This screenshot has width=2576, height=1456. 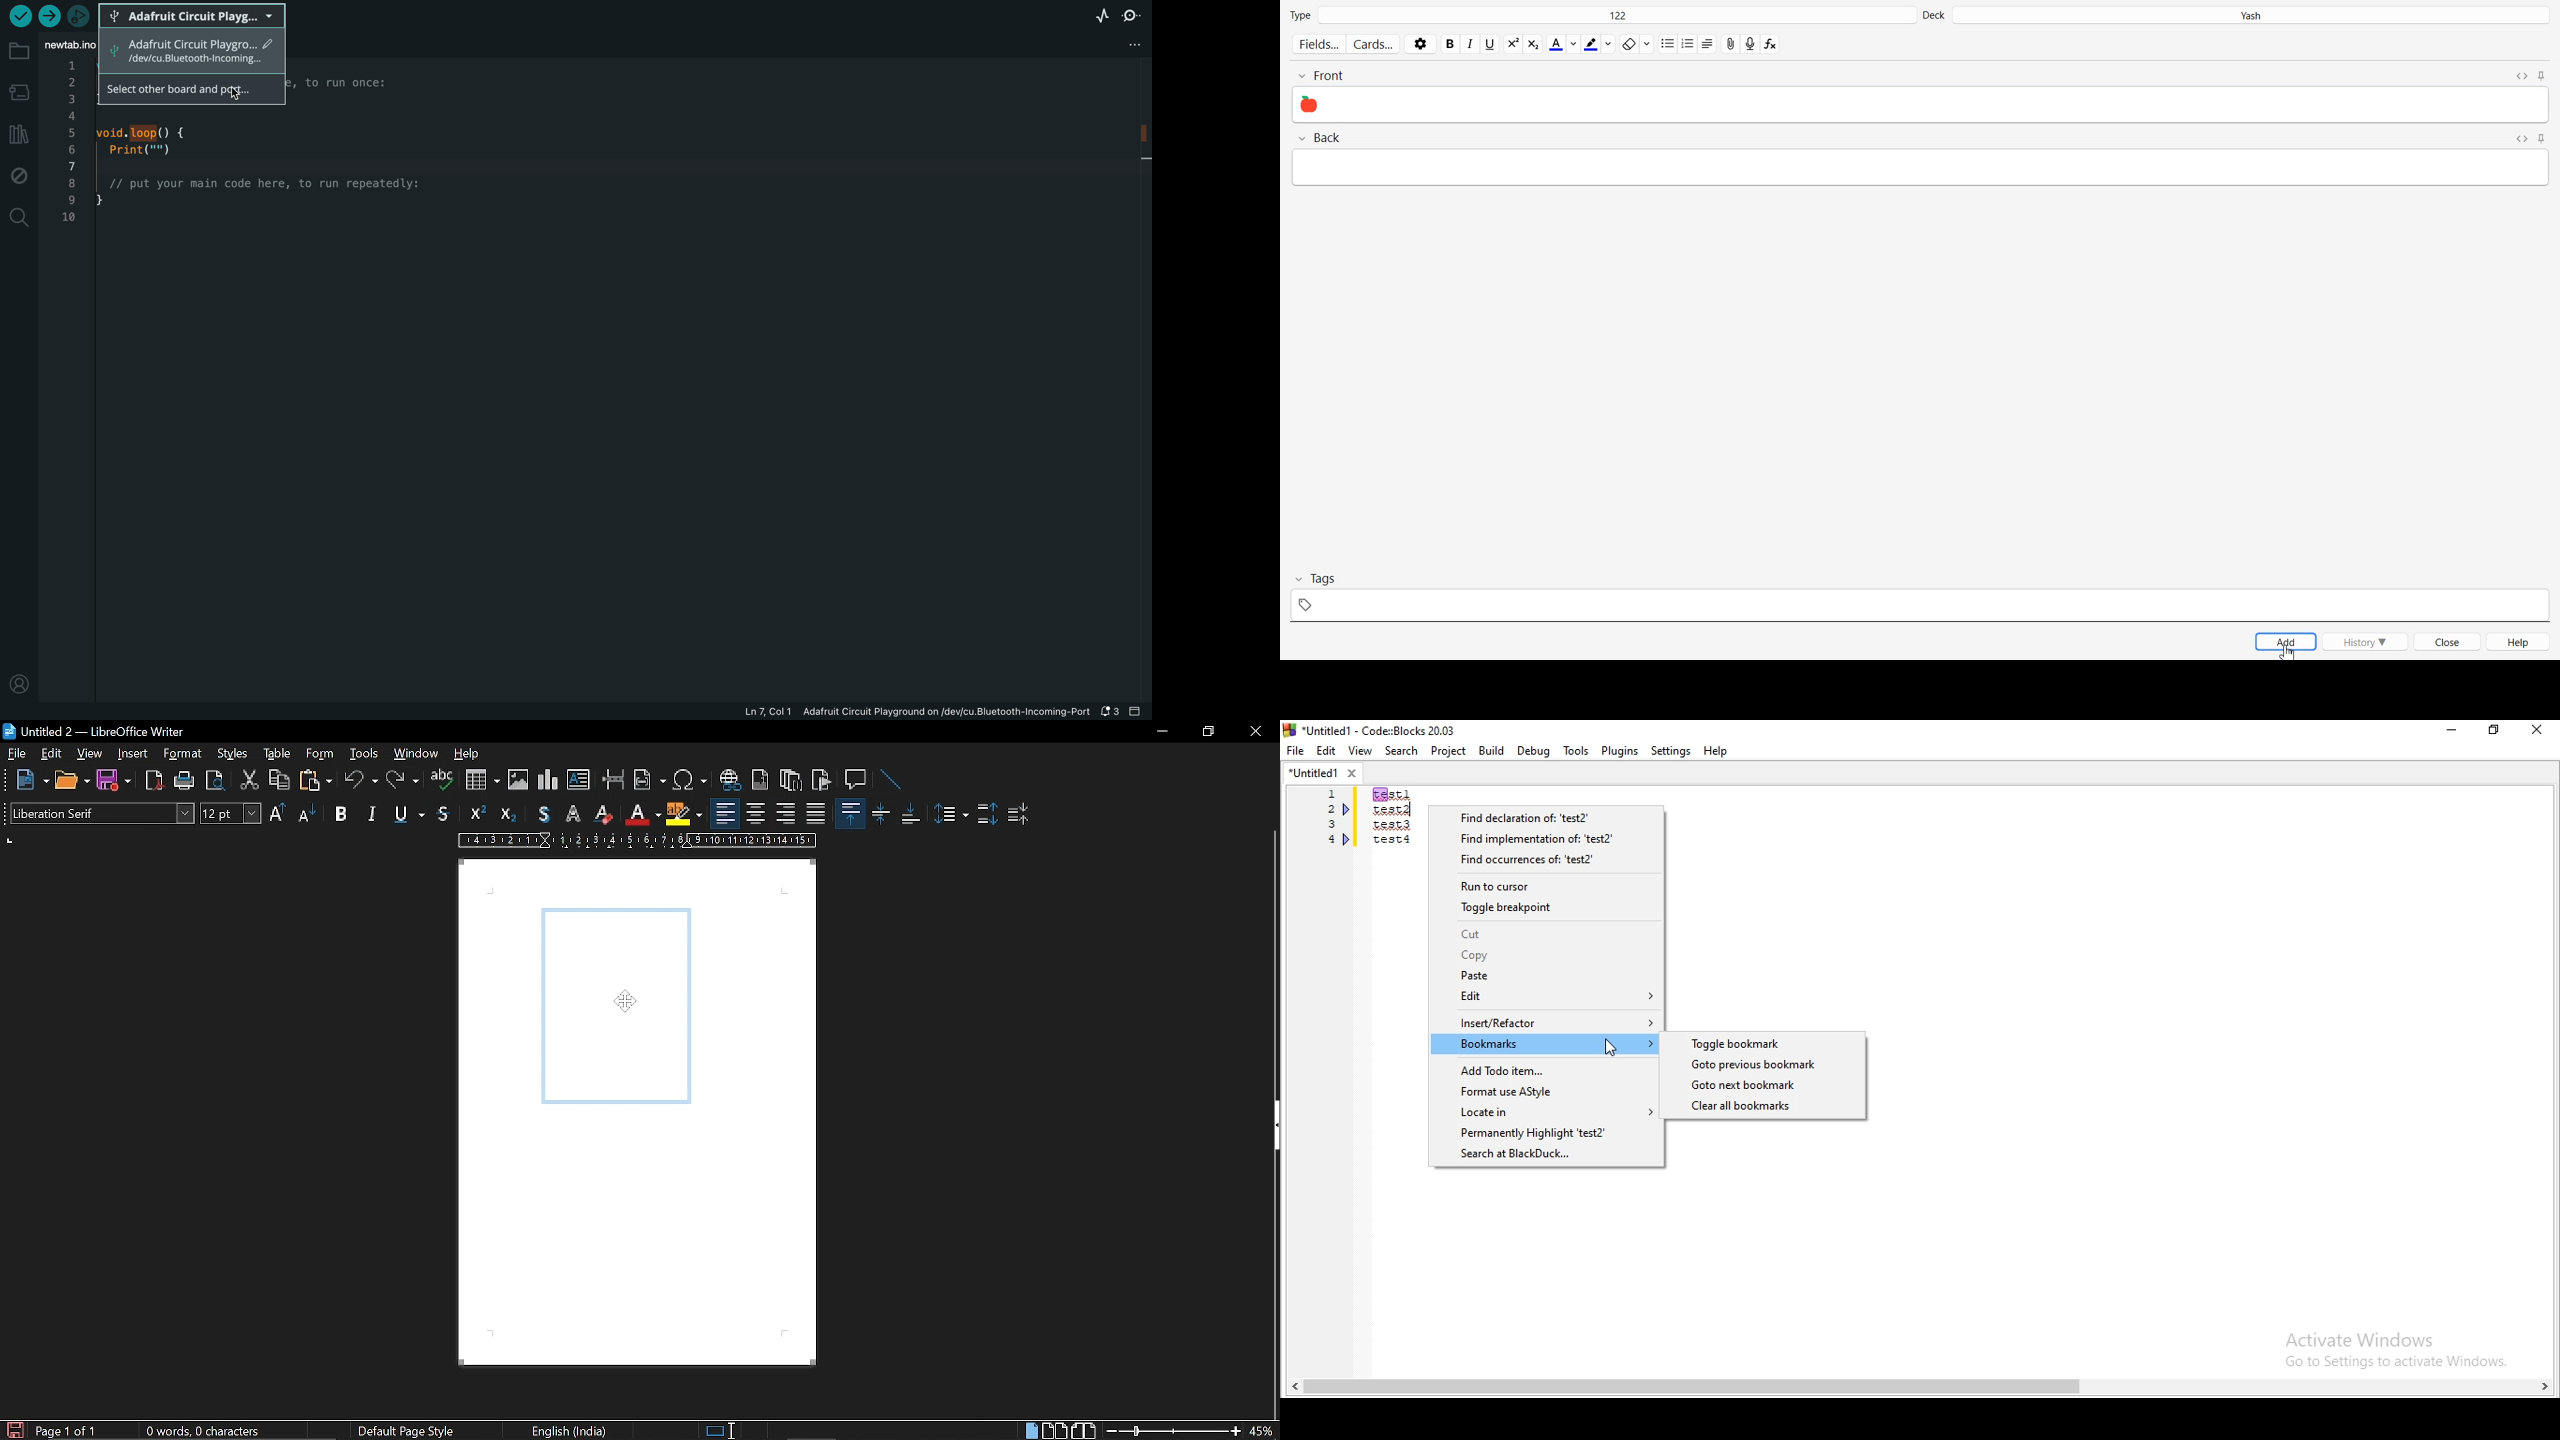 I want to click on close, so click(x=1254, y=733).